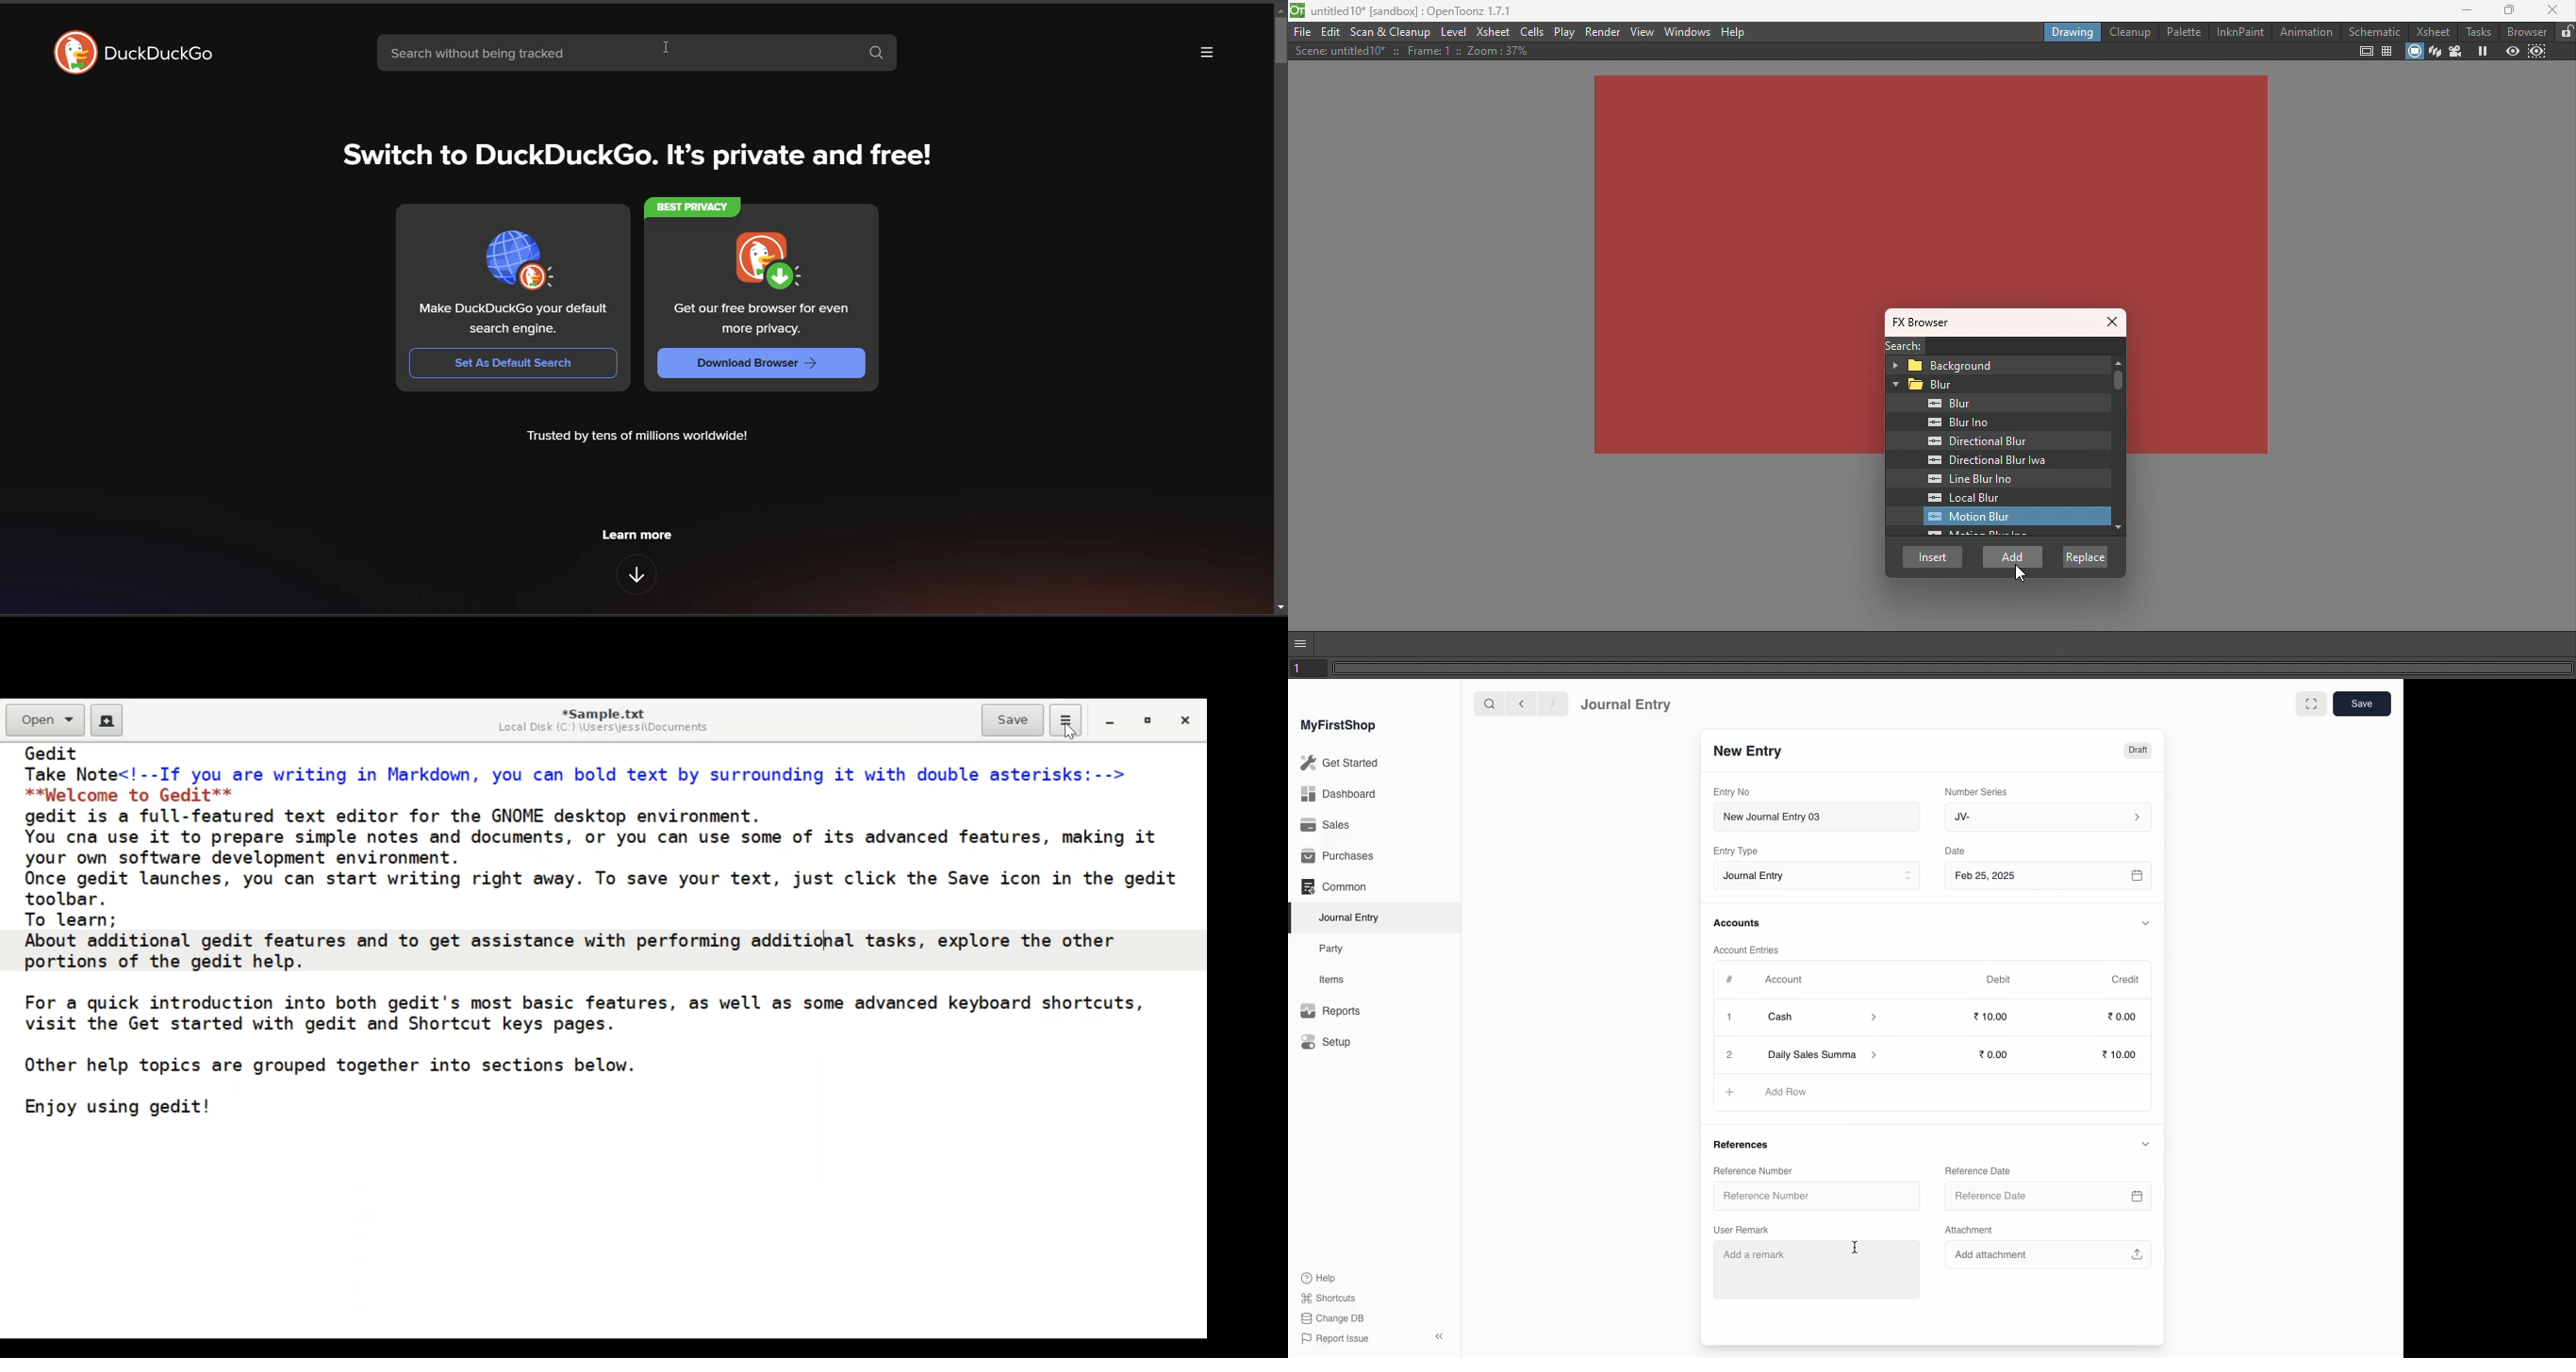  I want to click on Journal Entry, so click(1821, 877).